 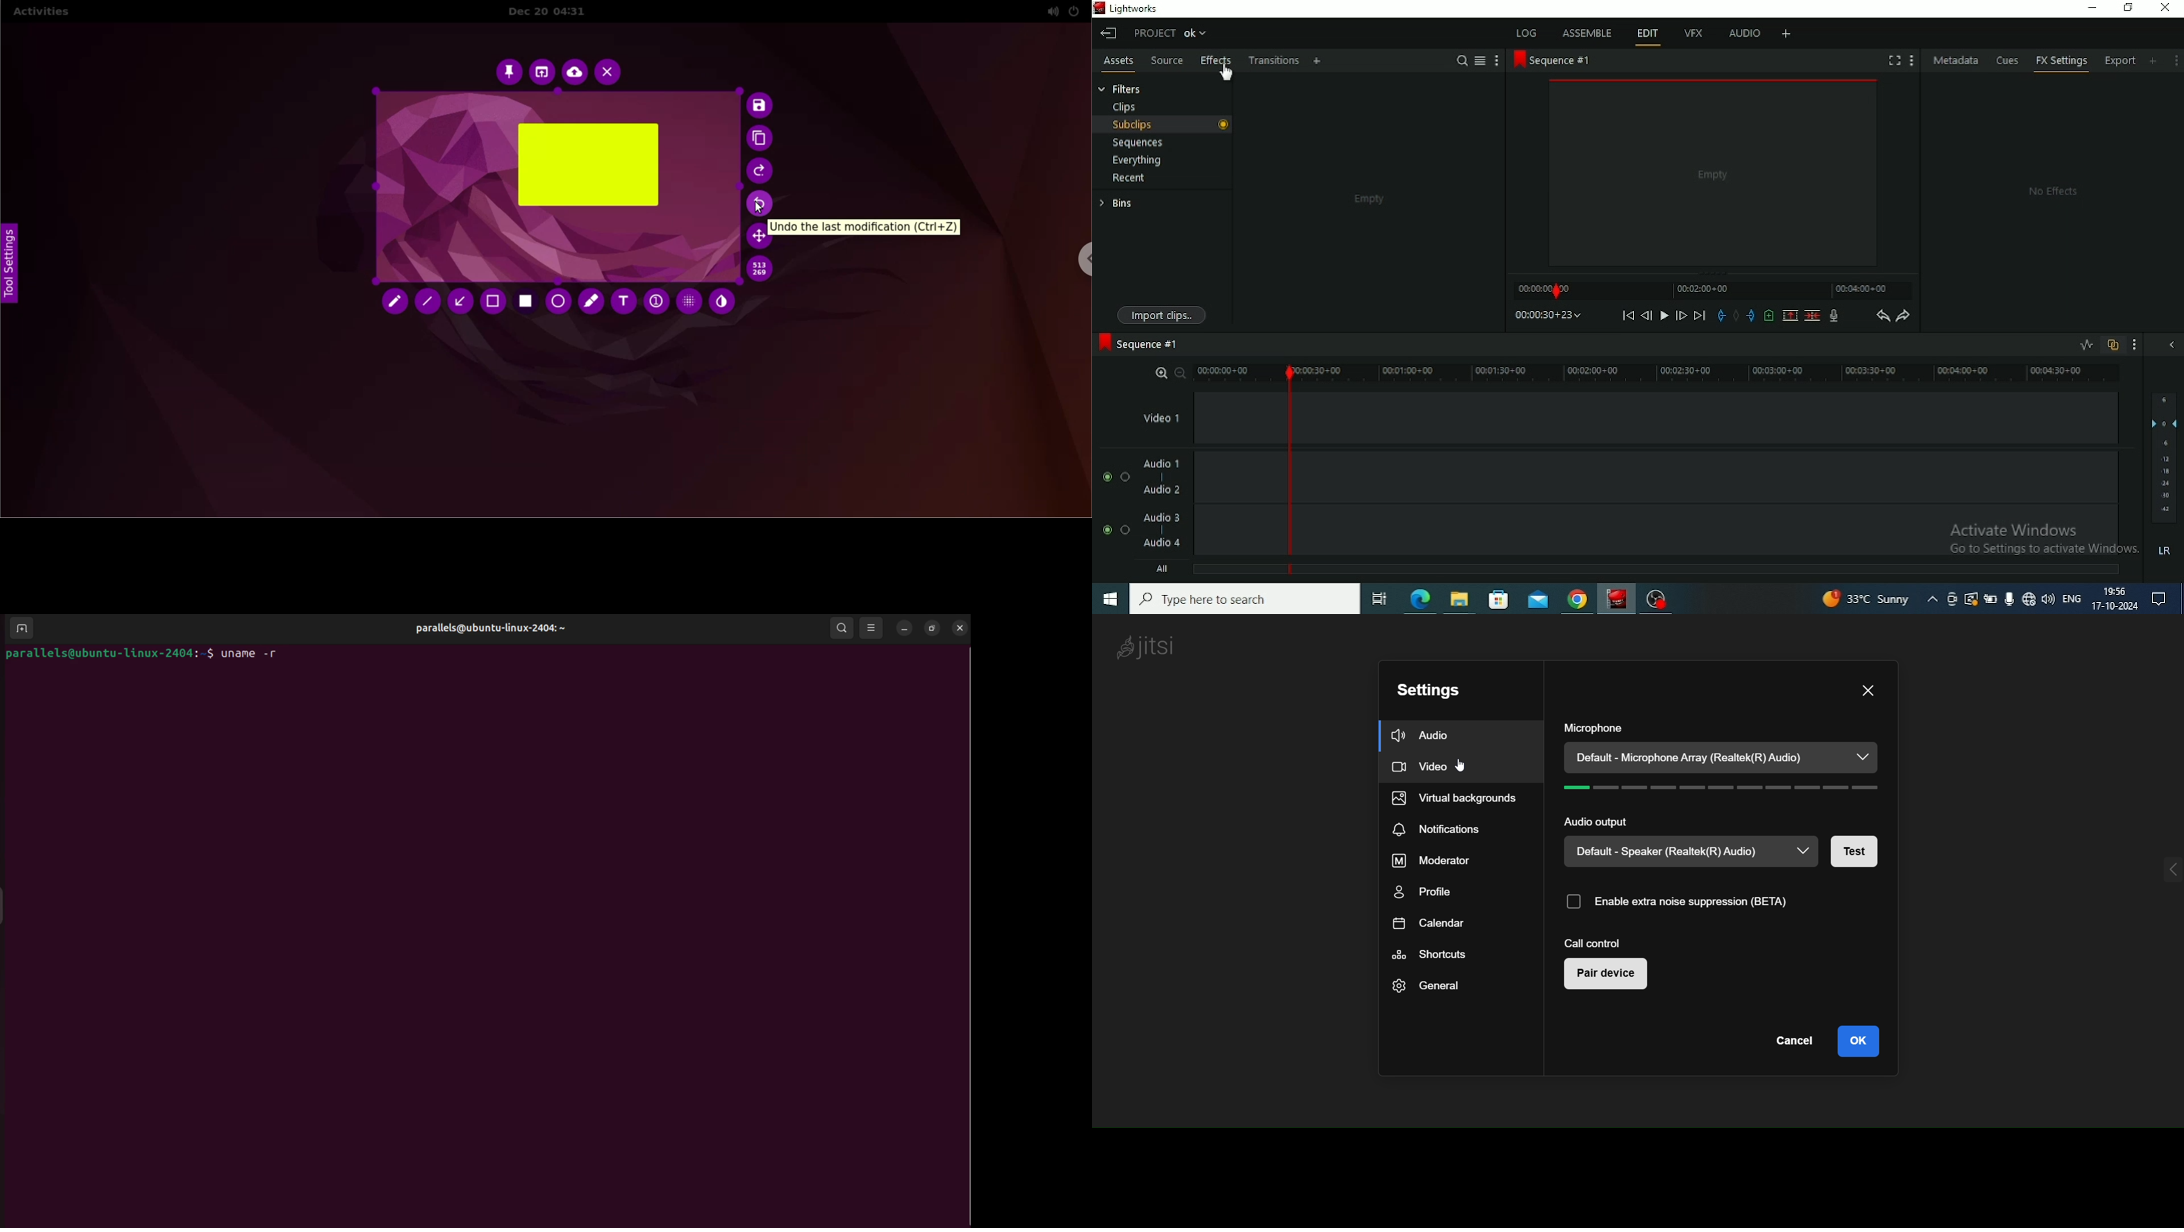 What do you see at coordinates (1718, 532) in the screenshot?
I see `Audio 3 and 4` at bounding box center [1718, 532].